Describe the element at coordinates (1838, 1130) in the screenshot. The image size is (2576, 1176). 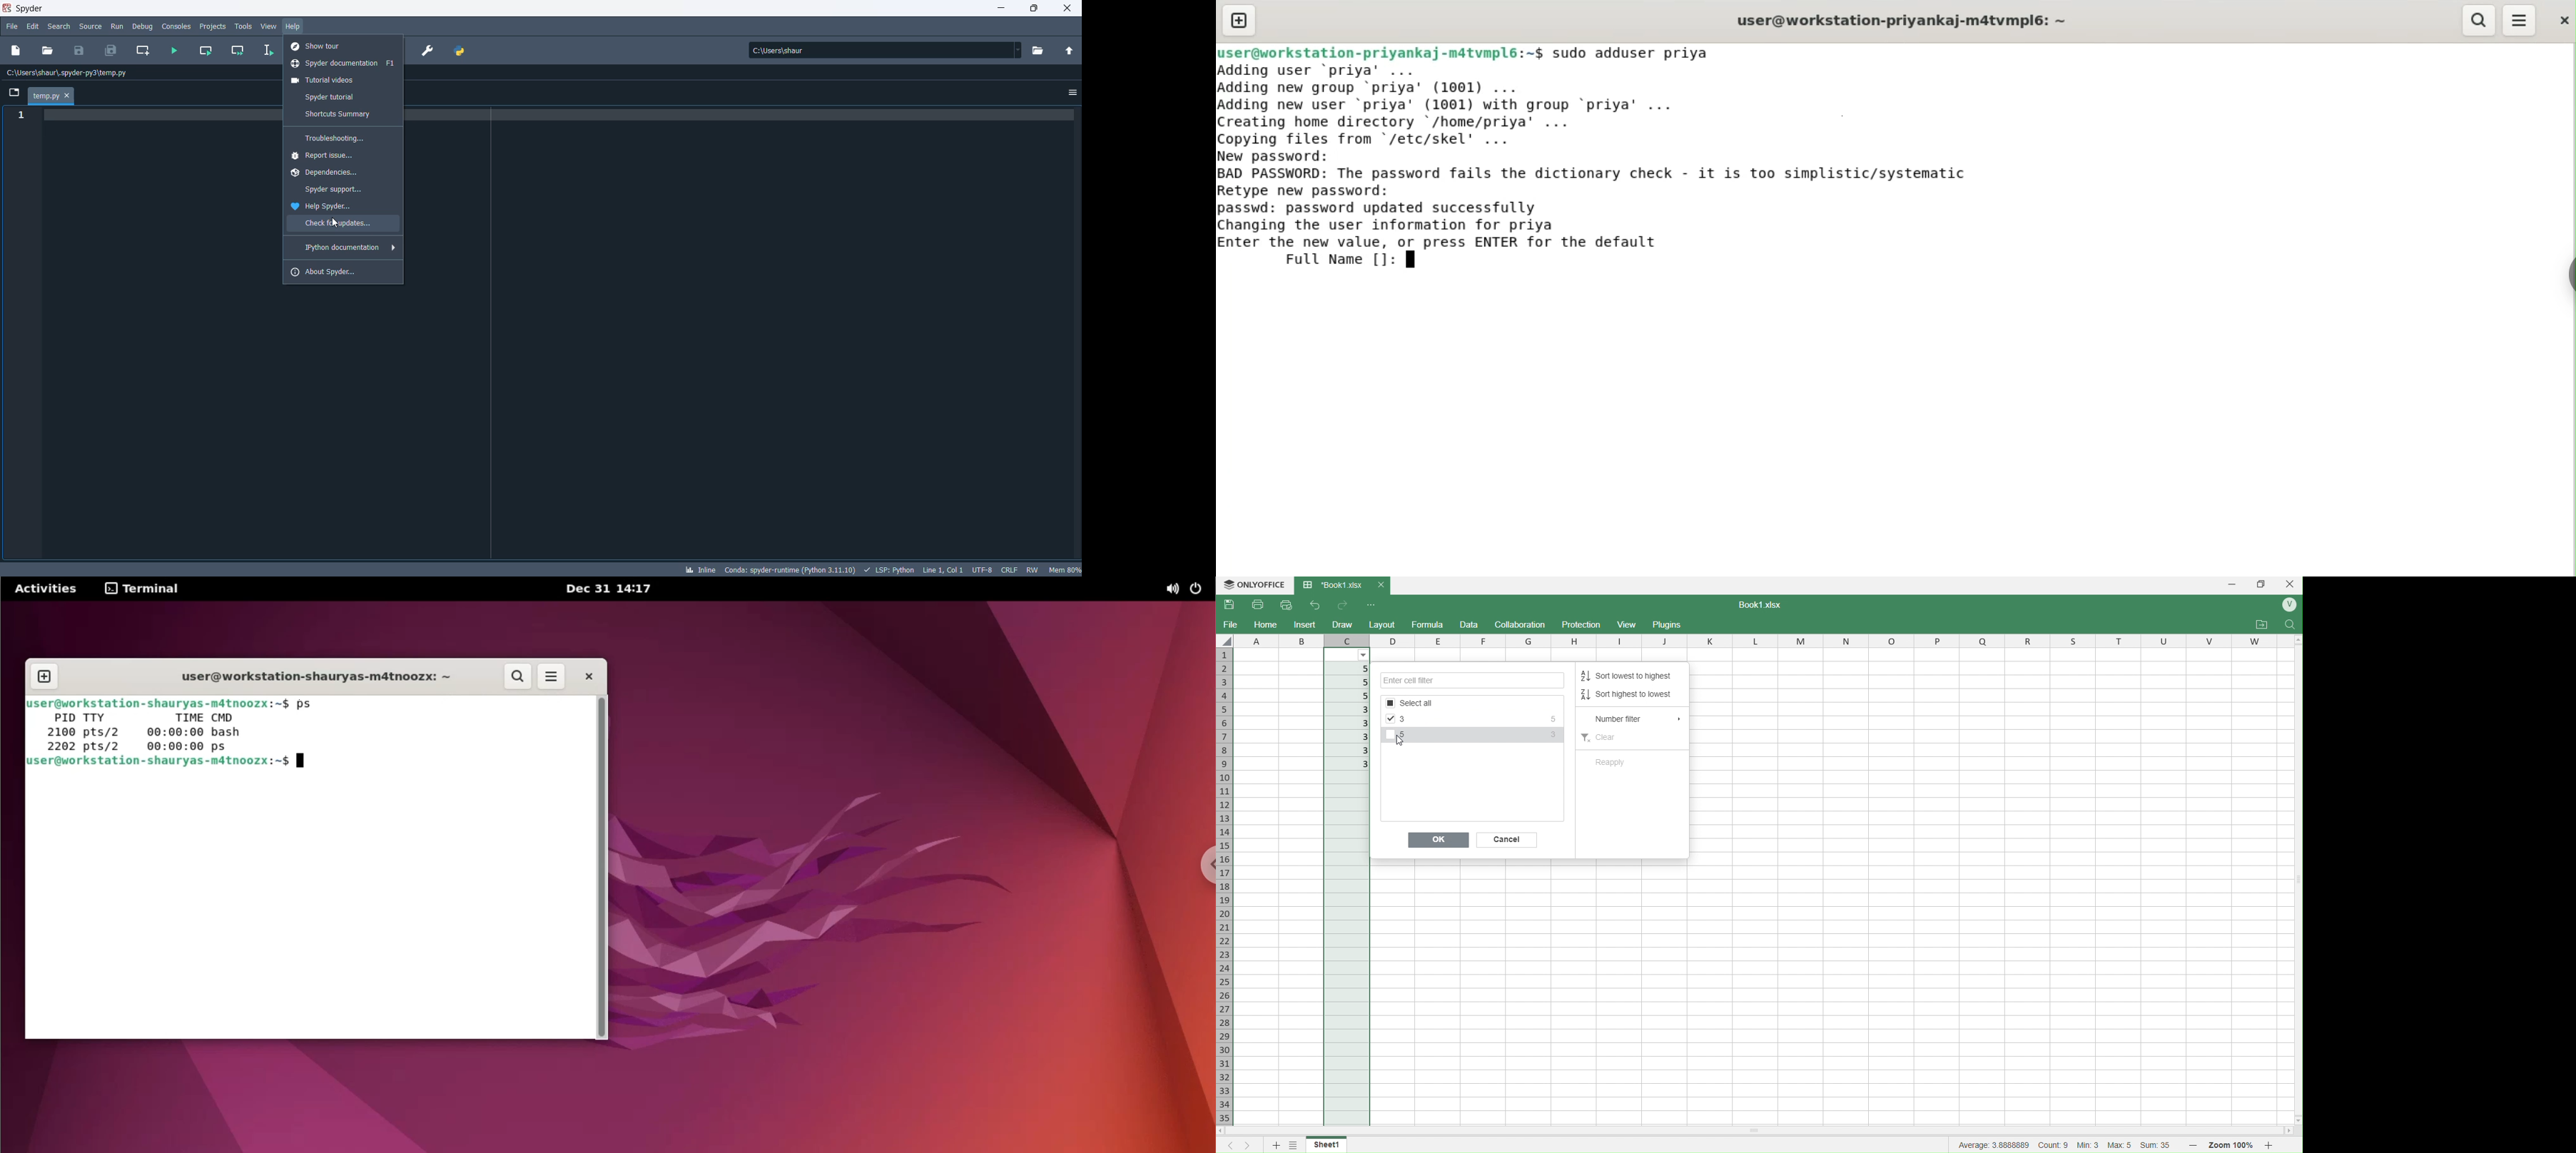
I see `Scrollbar` at that location.